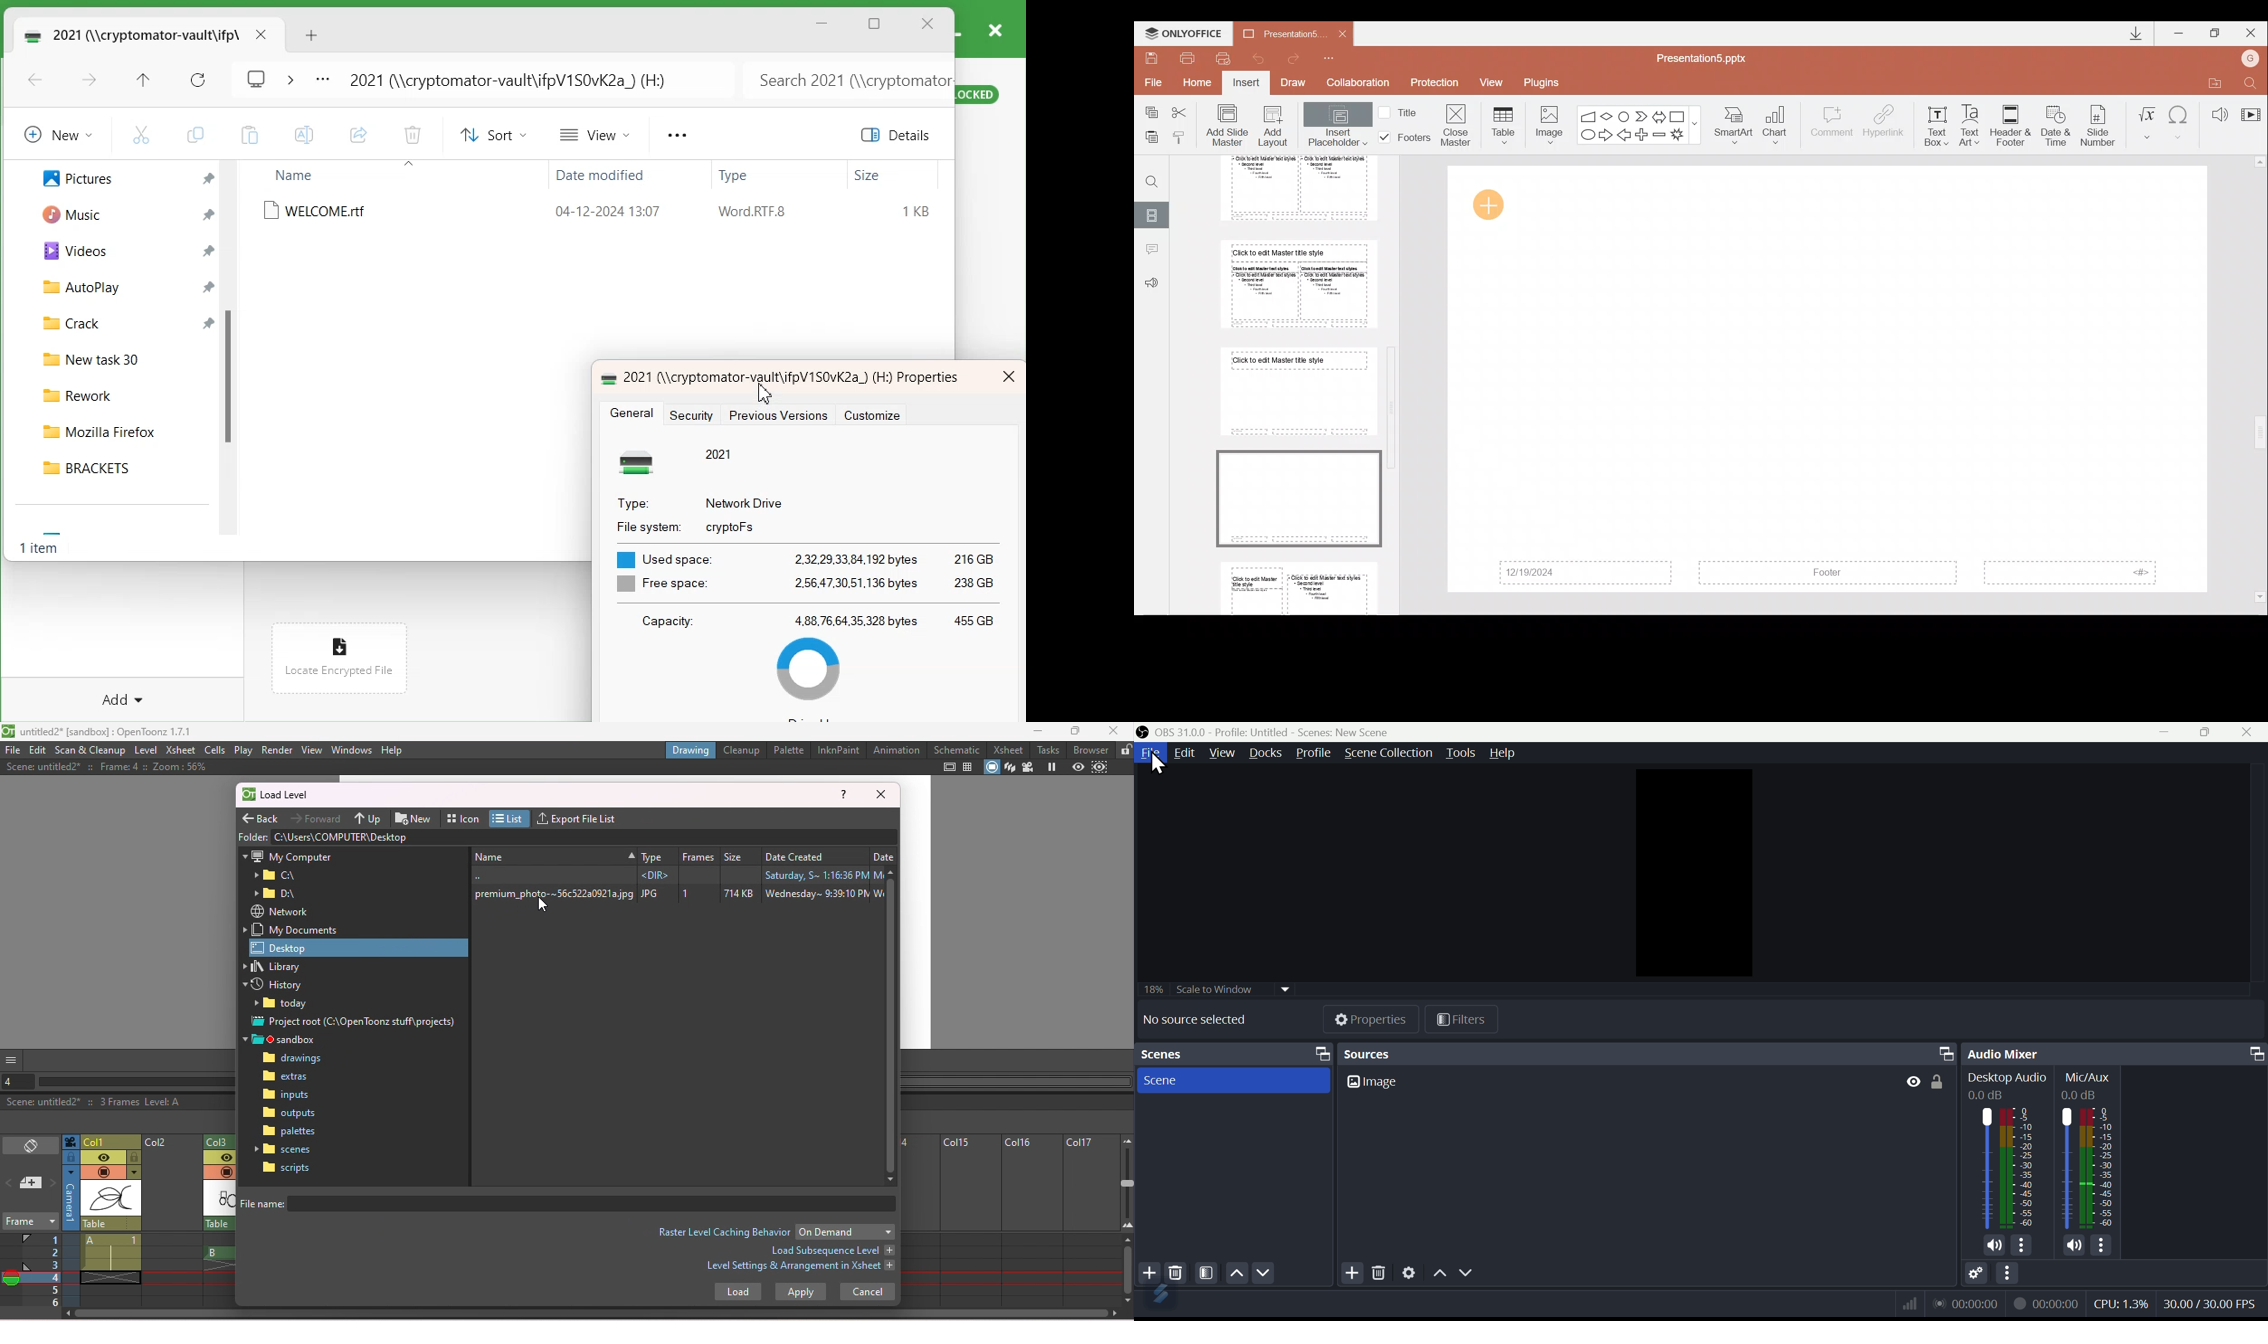 This screenshot has height=1344, width=2268. Describe the element at coordinates (2103, 1246) in the screenshot. I see `more options` at that location.